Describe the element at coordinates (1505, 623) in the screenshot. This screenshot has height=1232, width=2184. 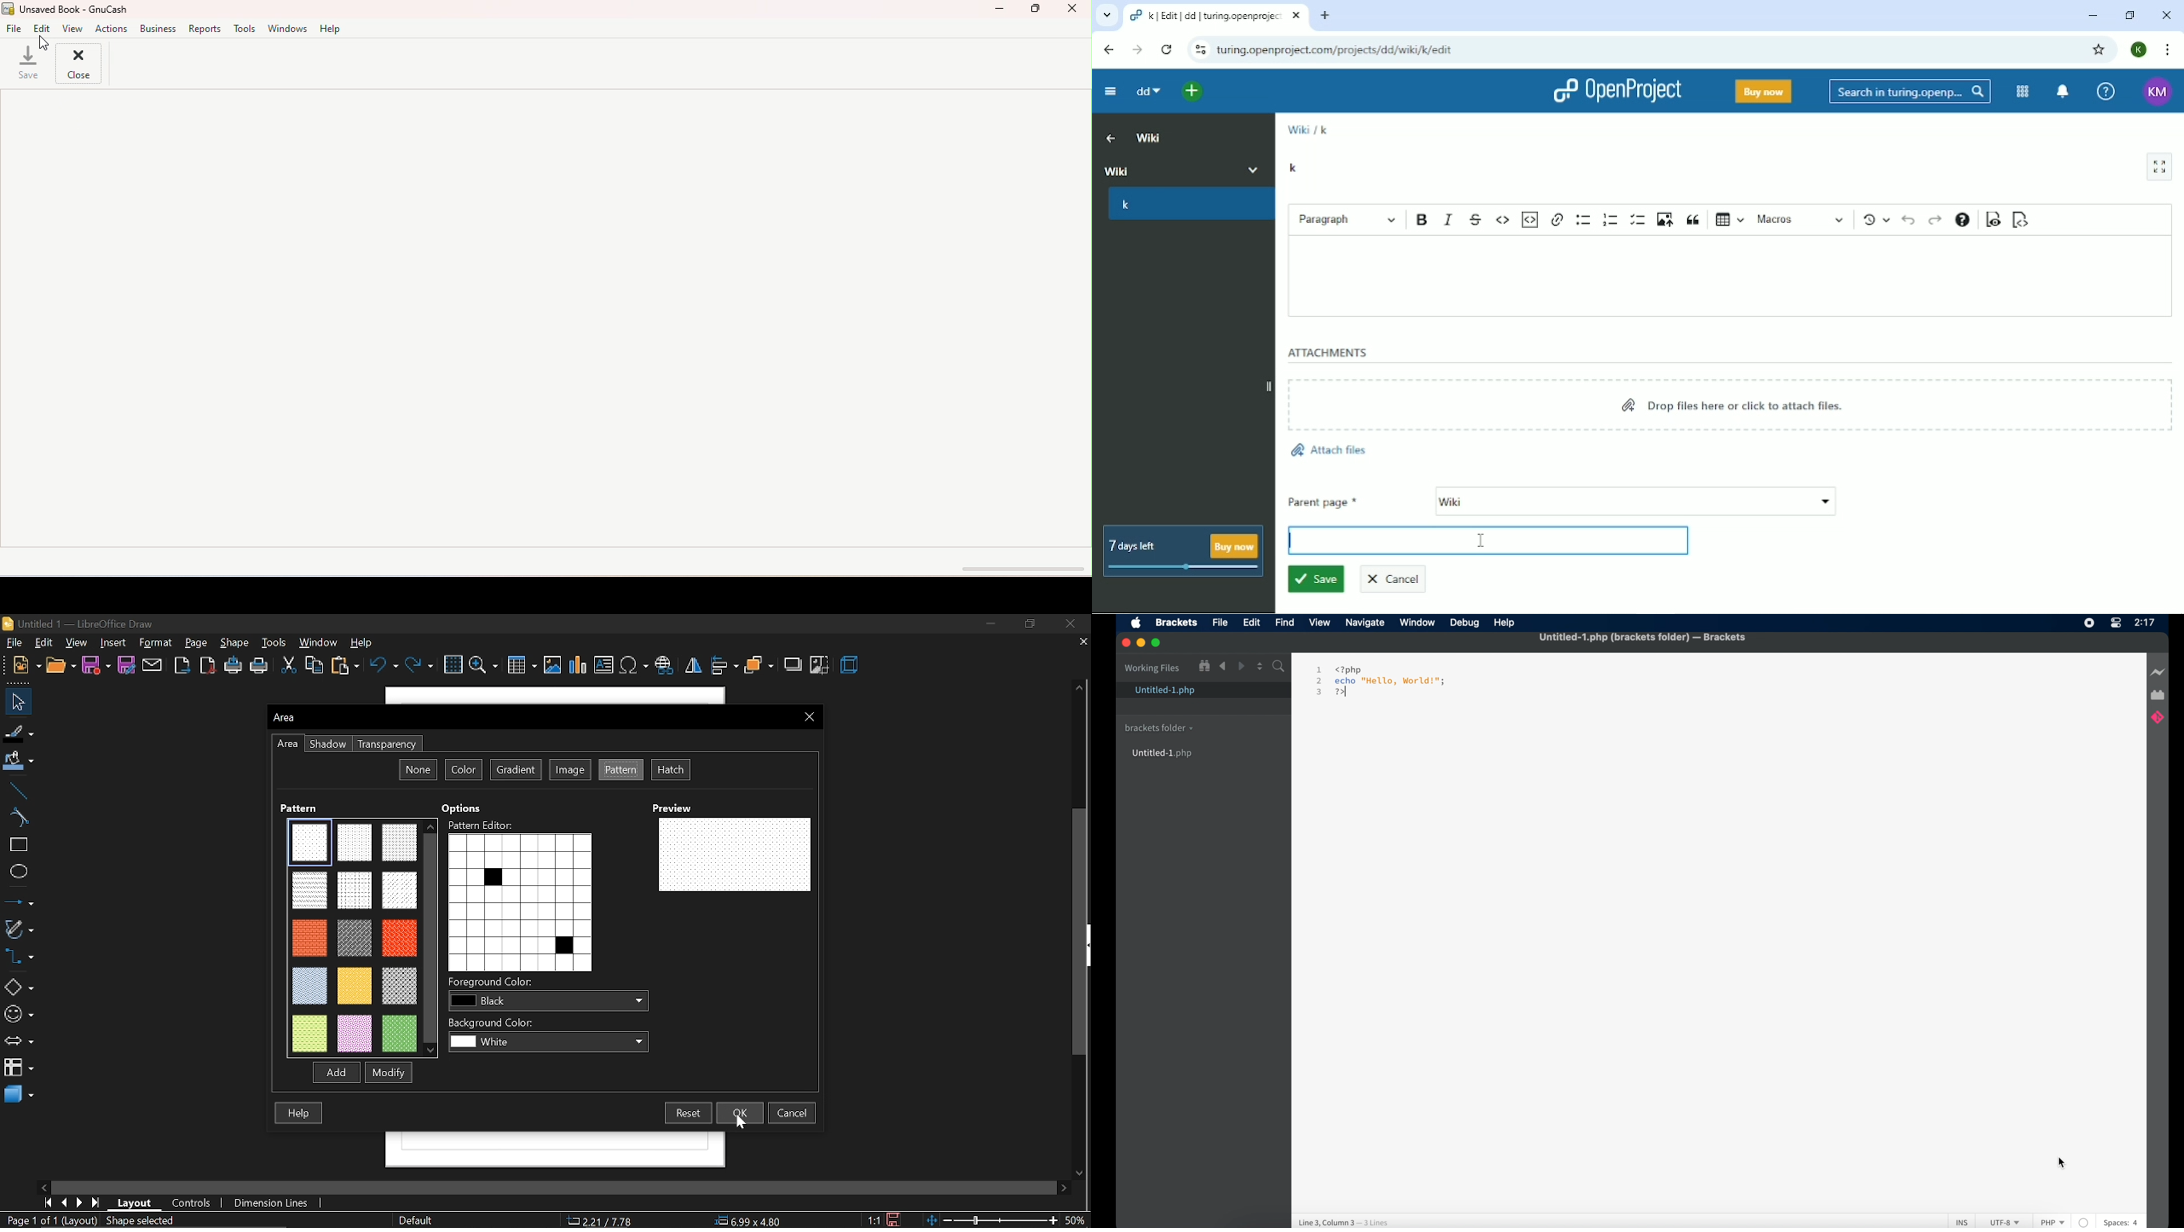
I see `help` at that location.